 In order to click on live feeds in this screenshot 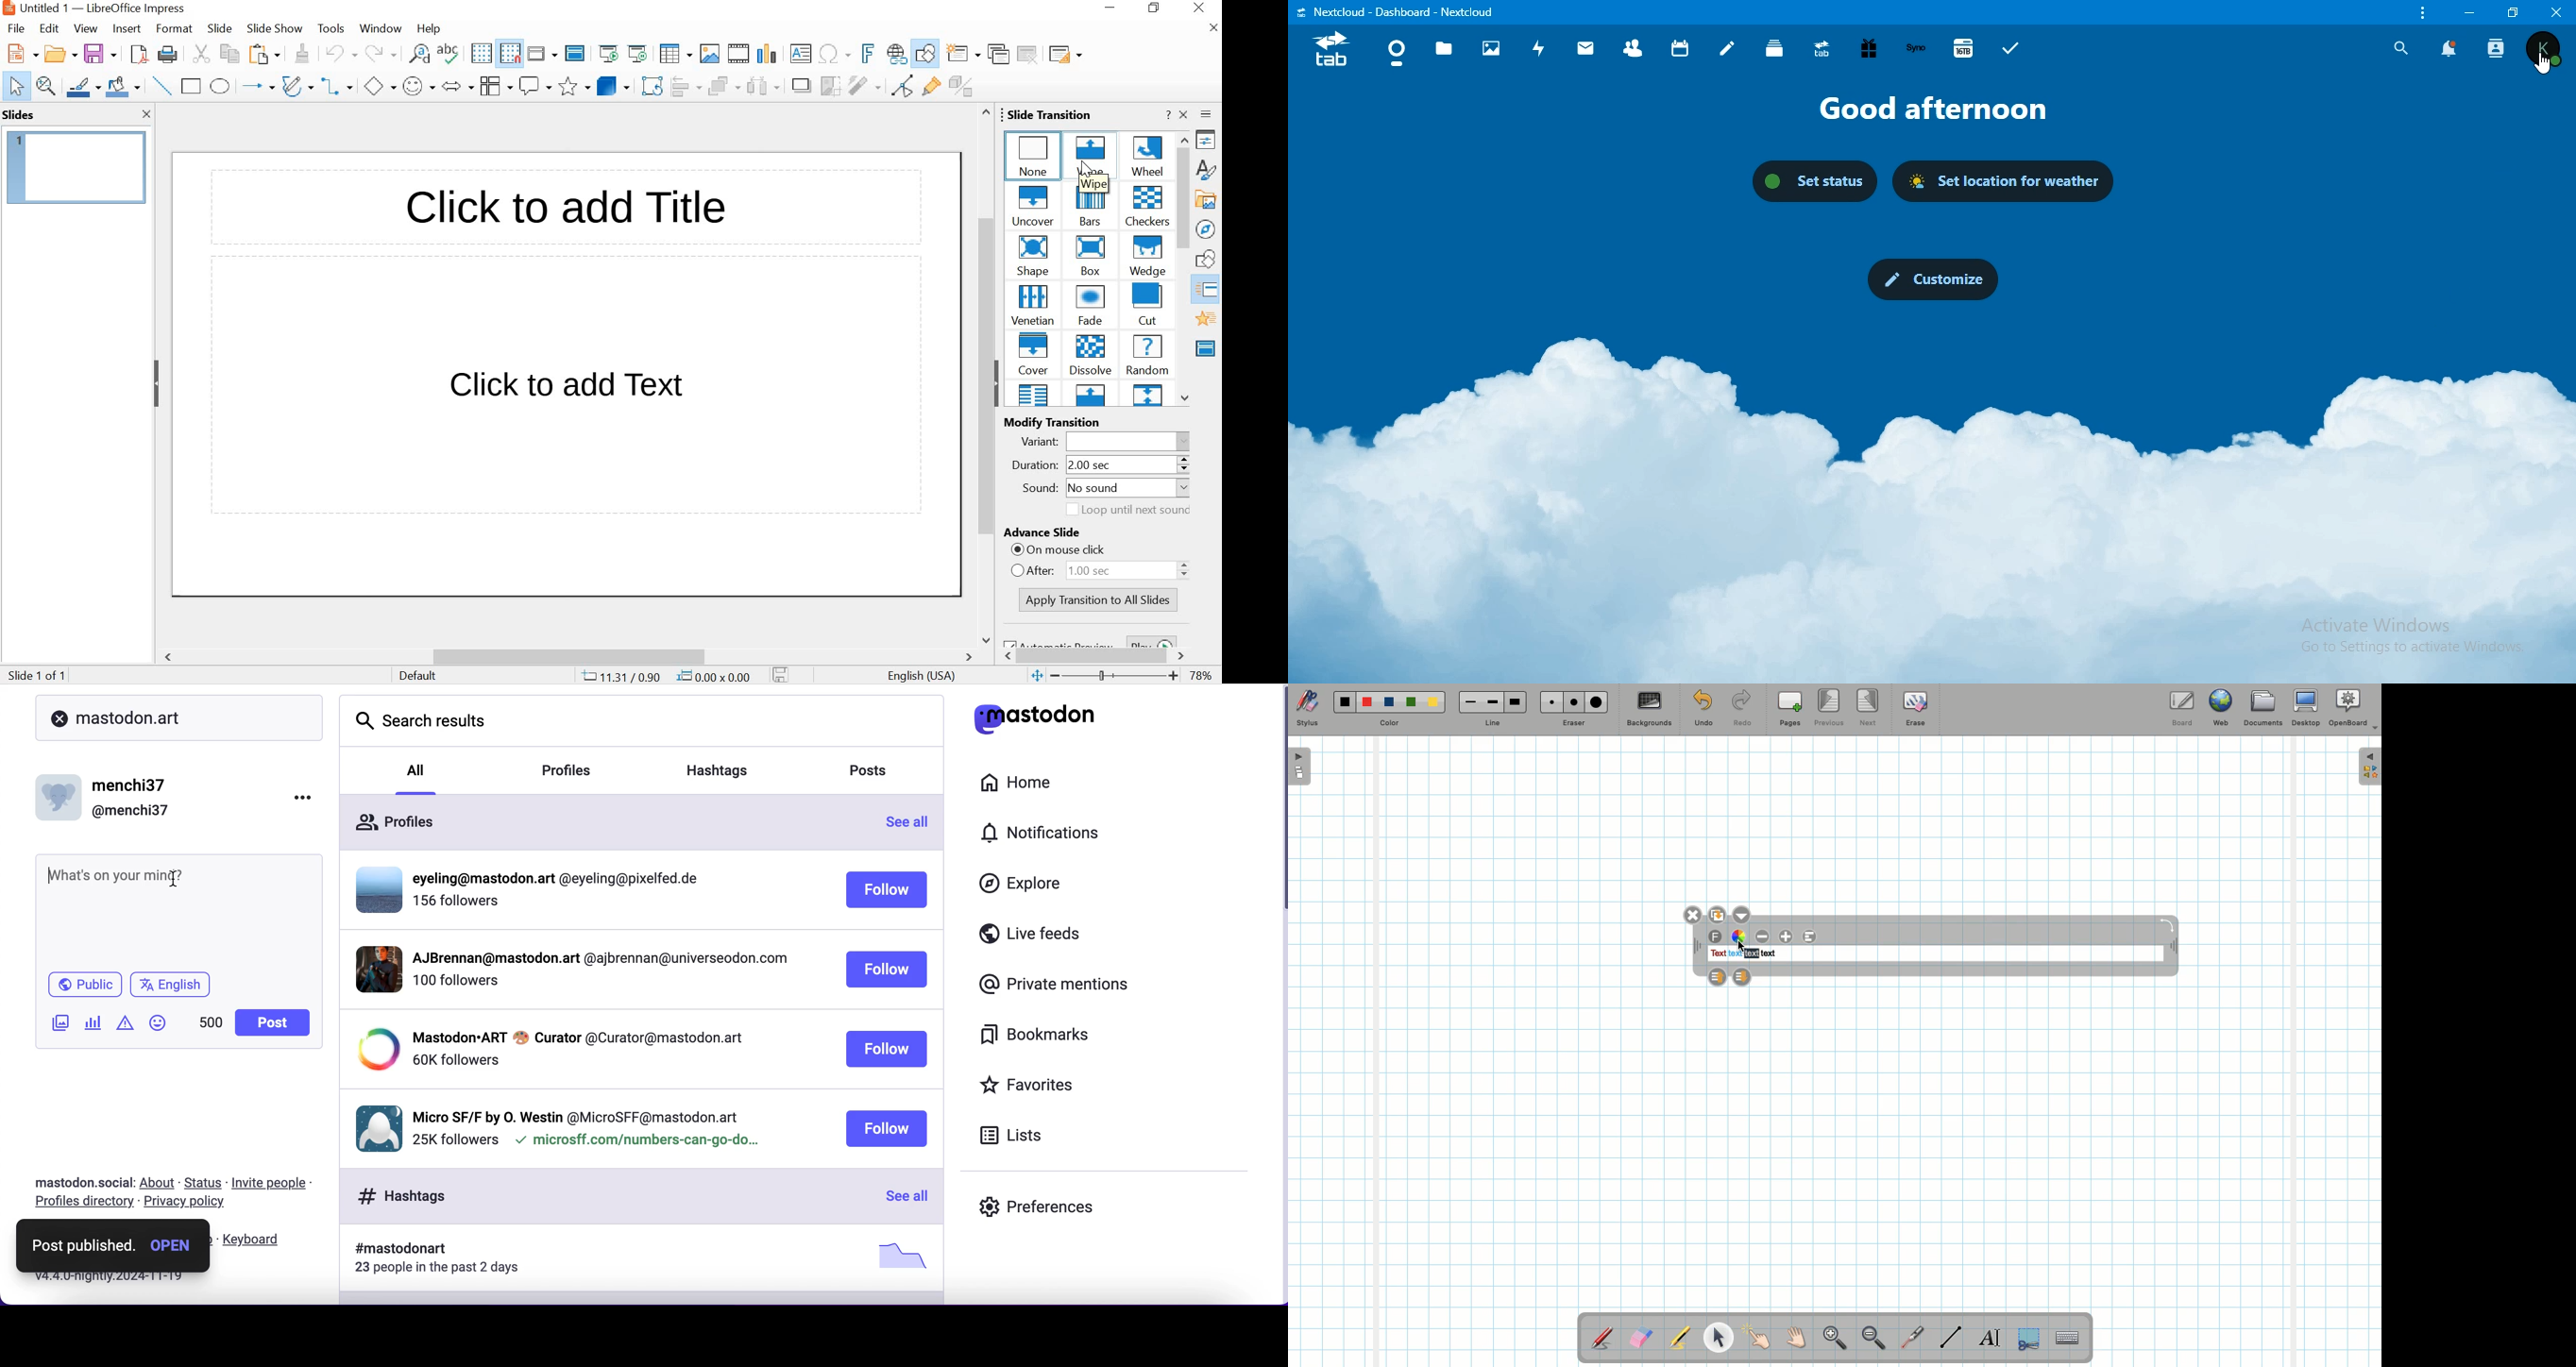, I will do `click(1065, 934)`.